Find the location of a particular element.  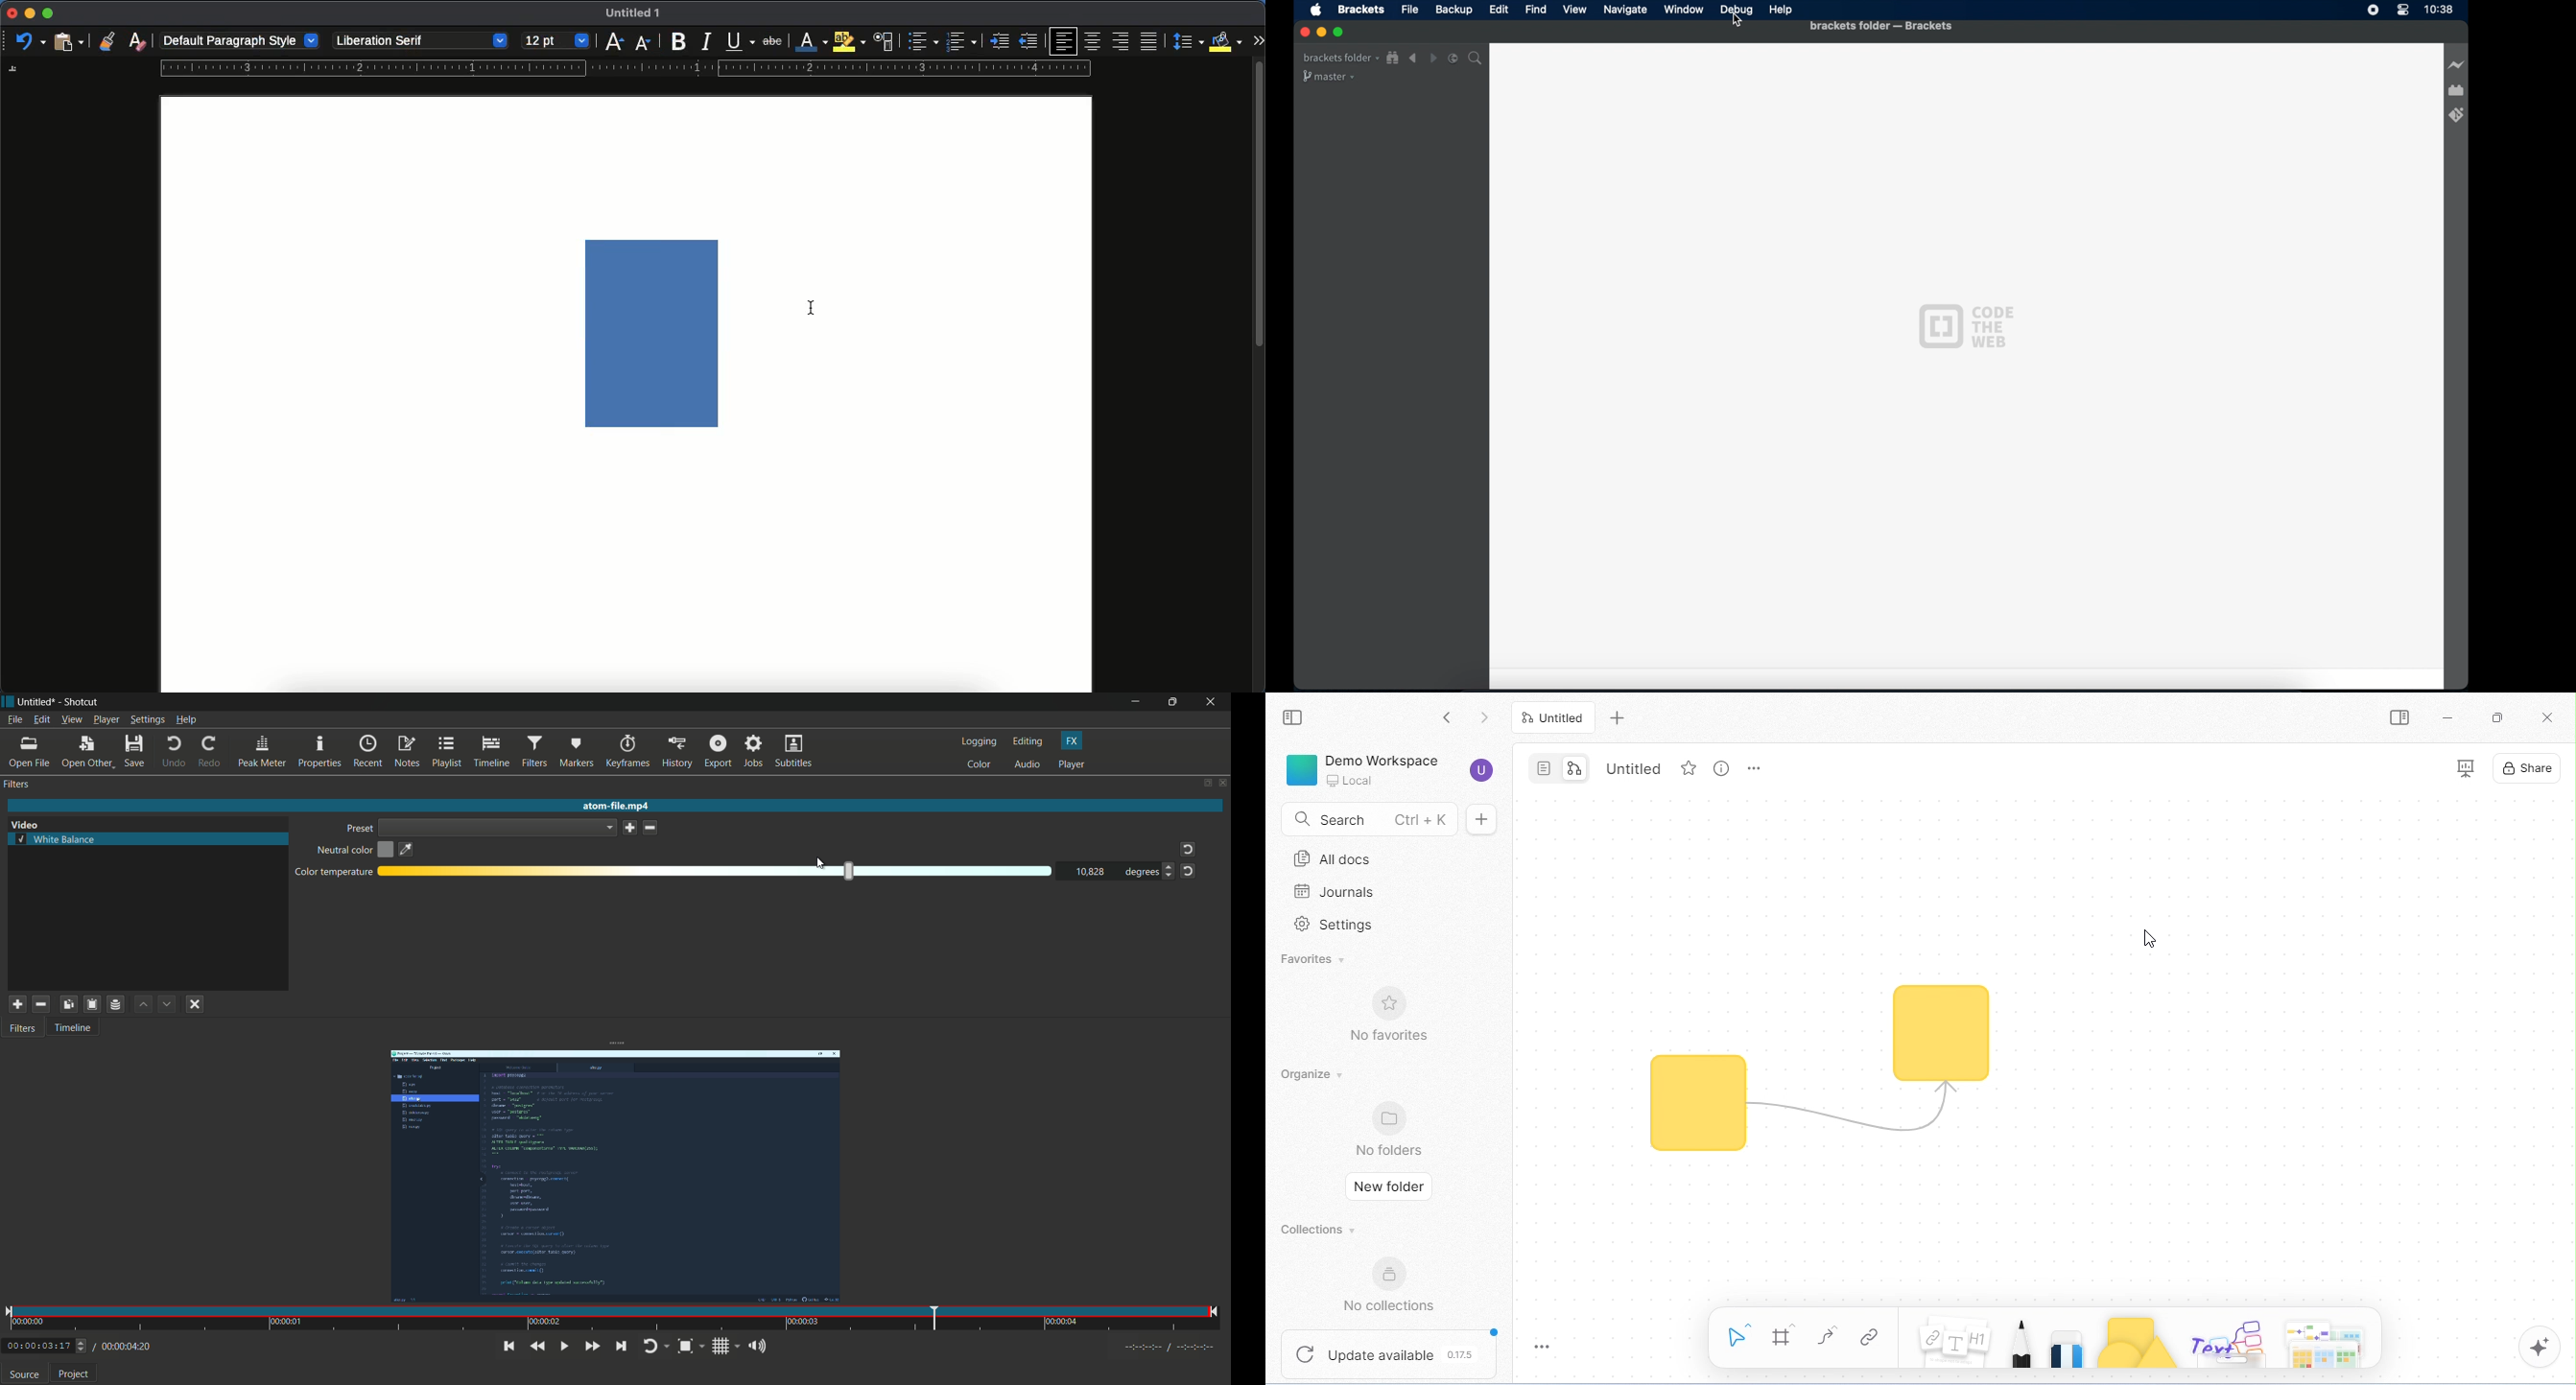

control center is located at coordinates (2403, 10).